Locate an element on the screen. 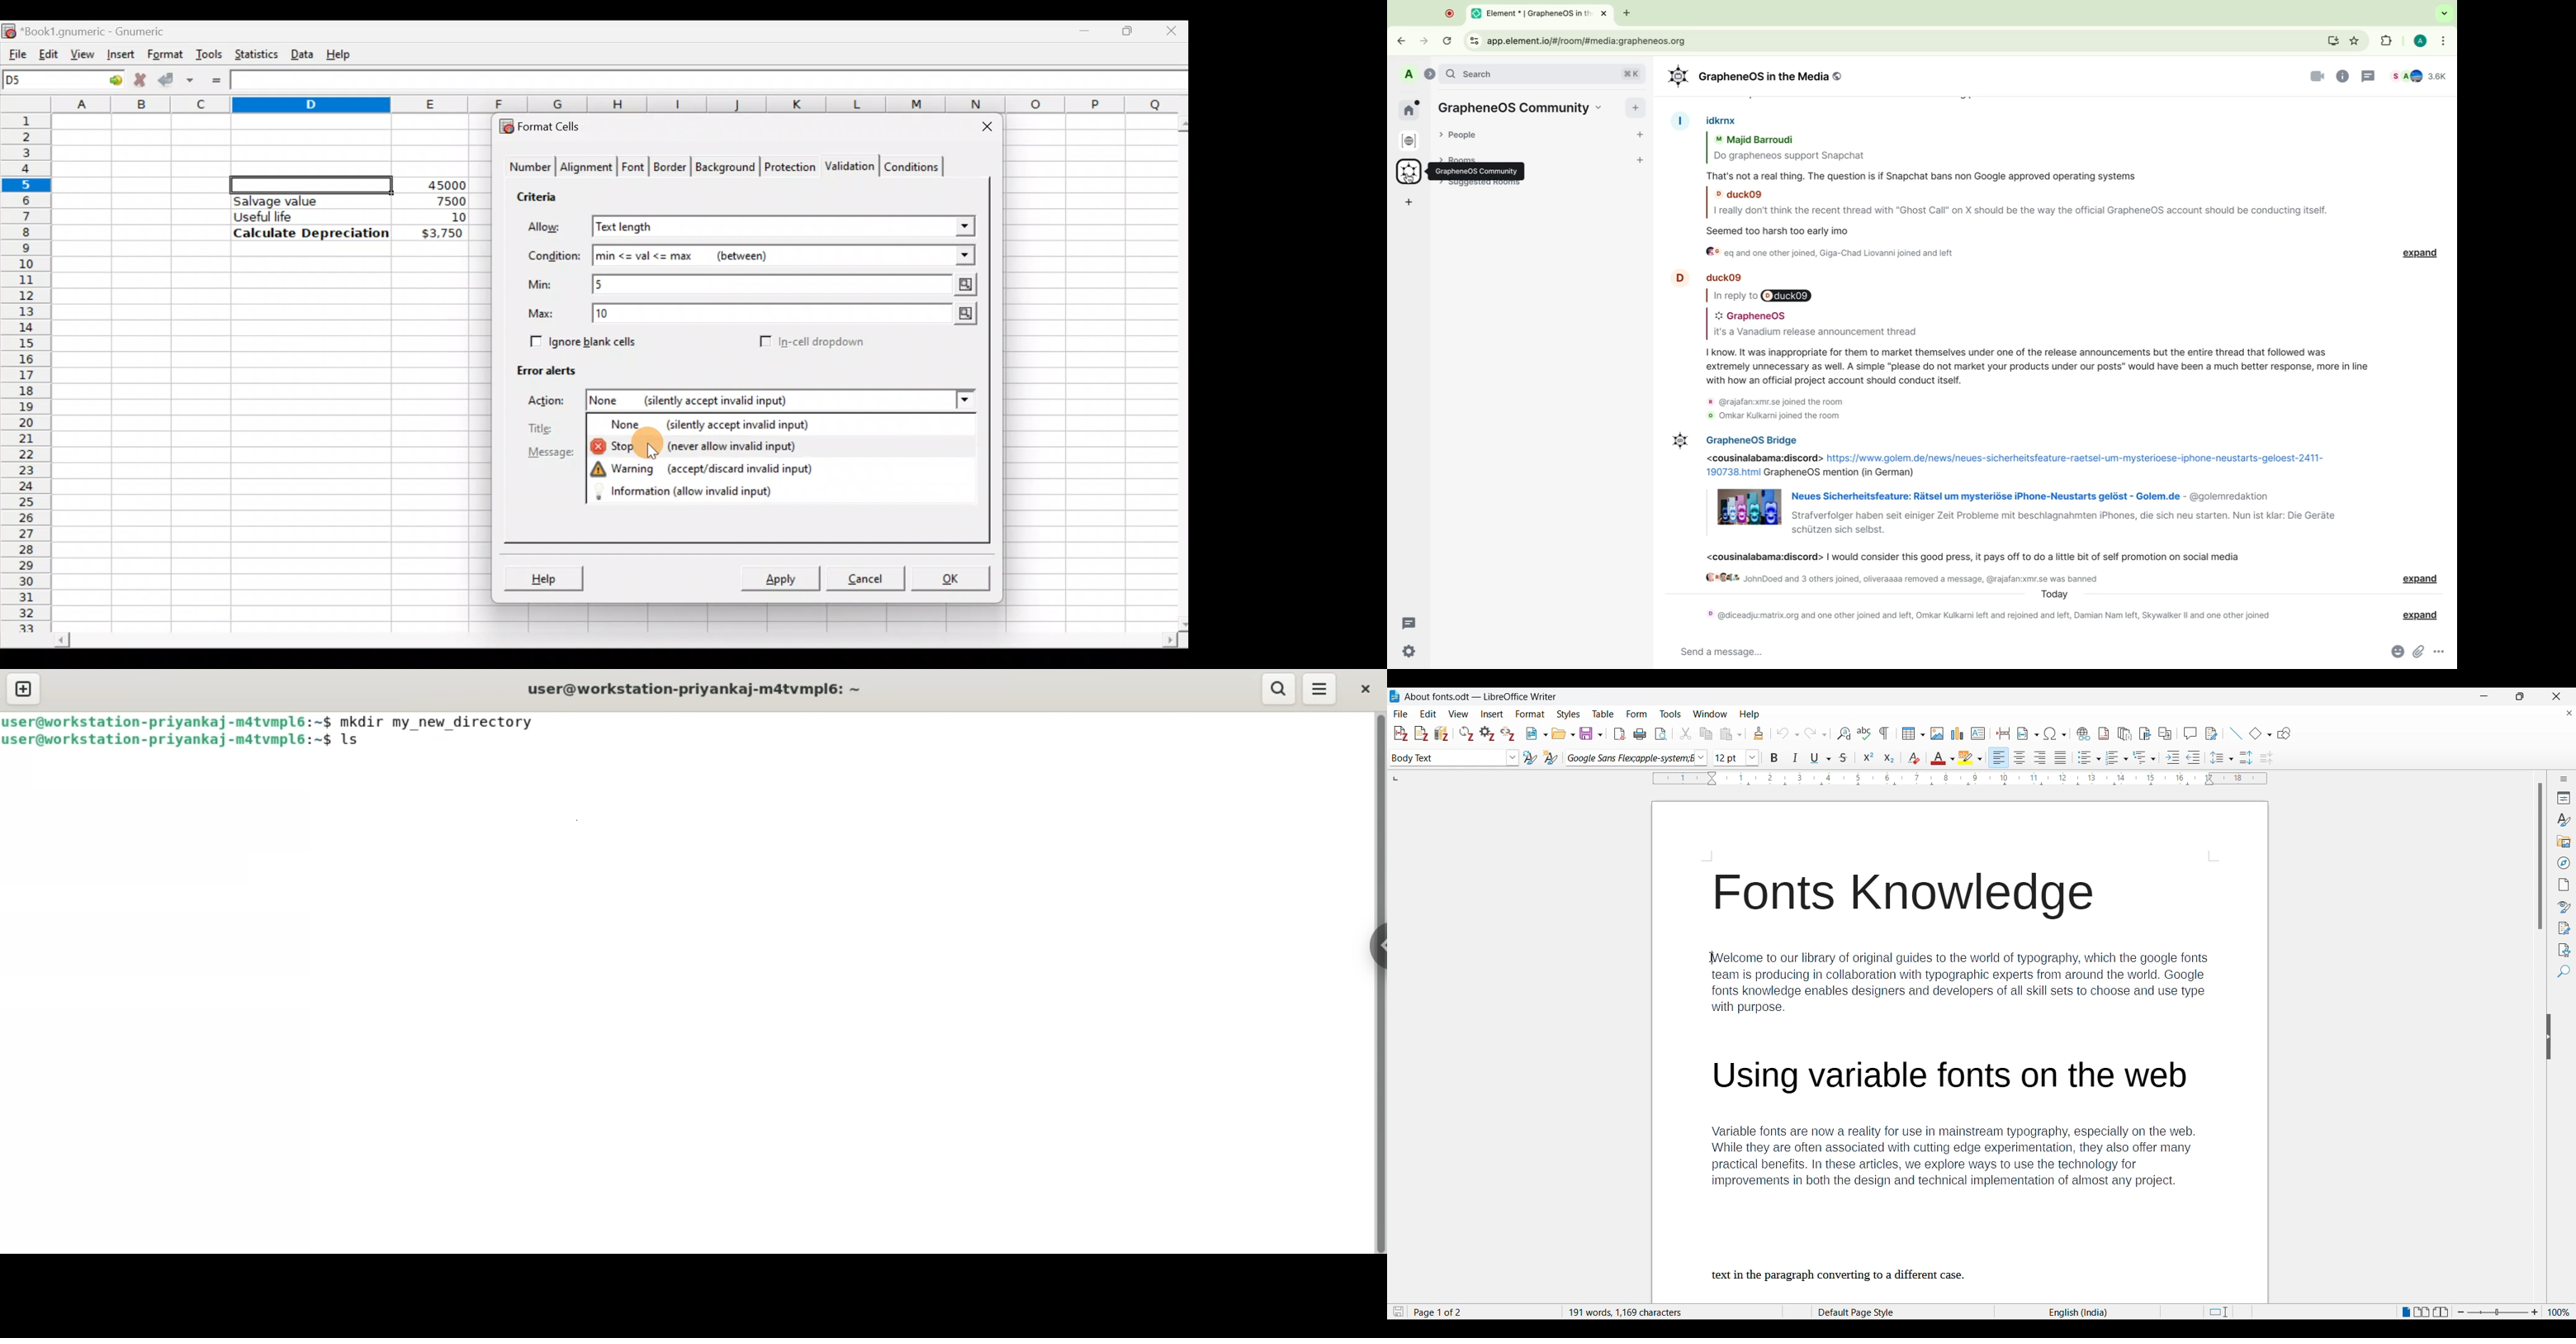 This screenshot has width=2576, height=1344. information is located at coordinates (2344, 75).